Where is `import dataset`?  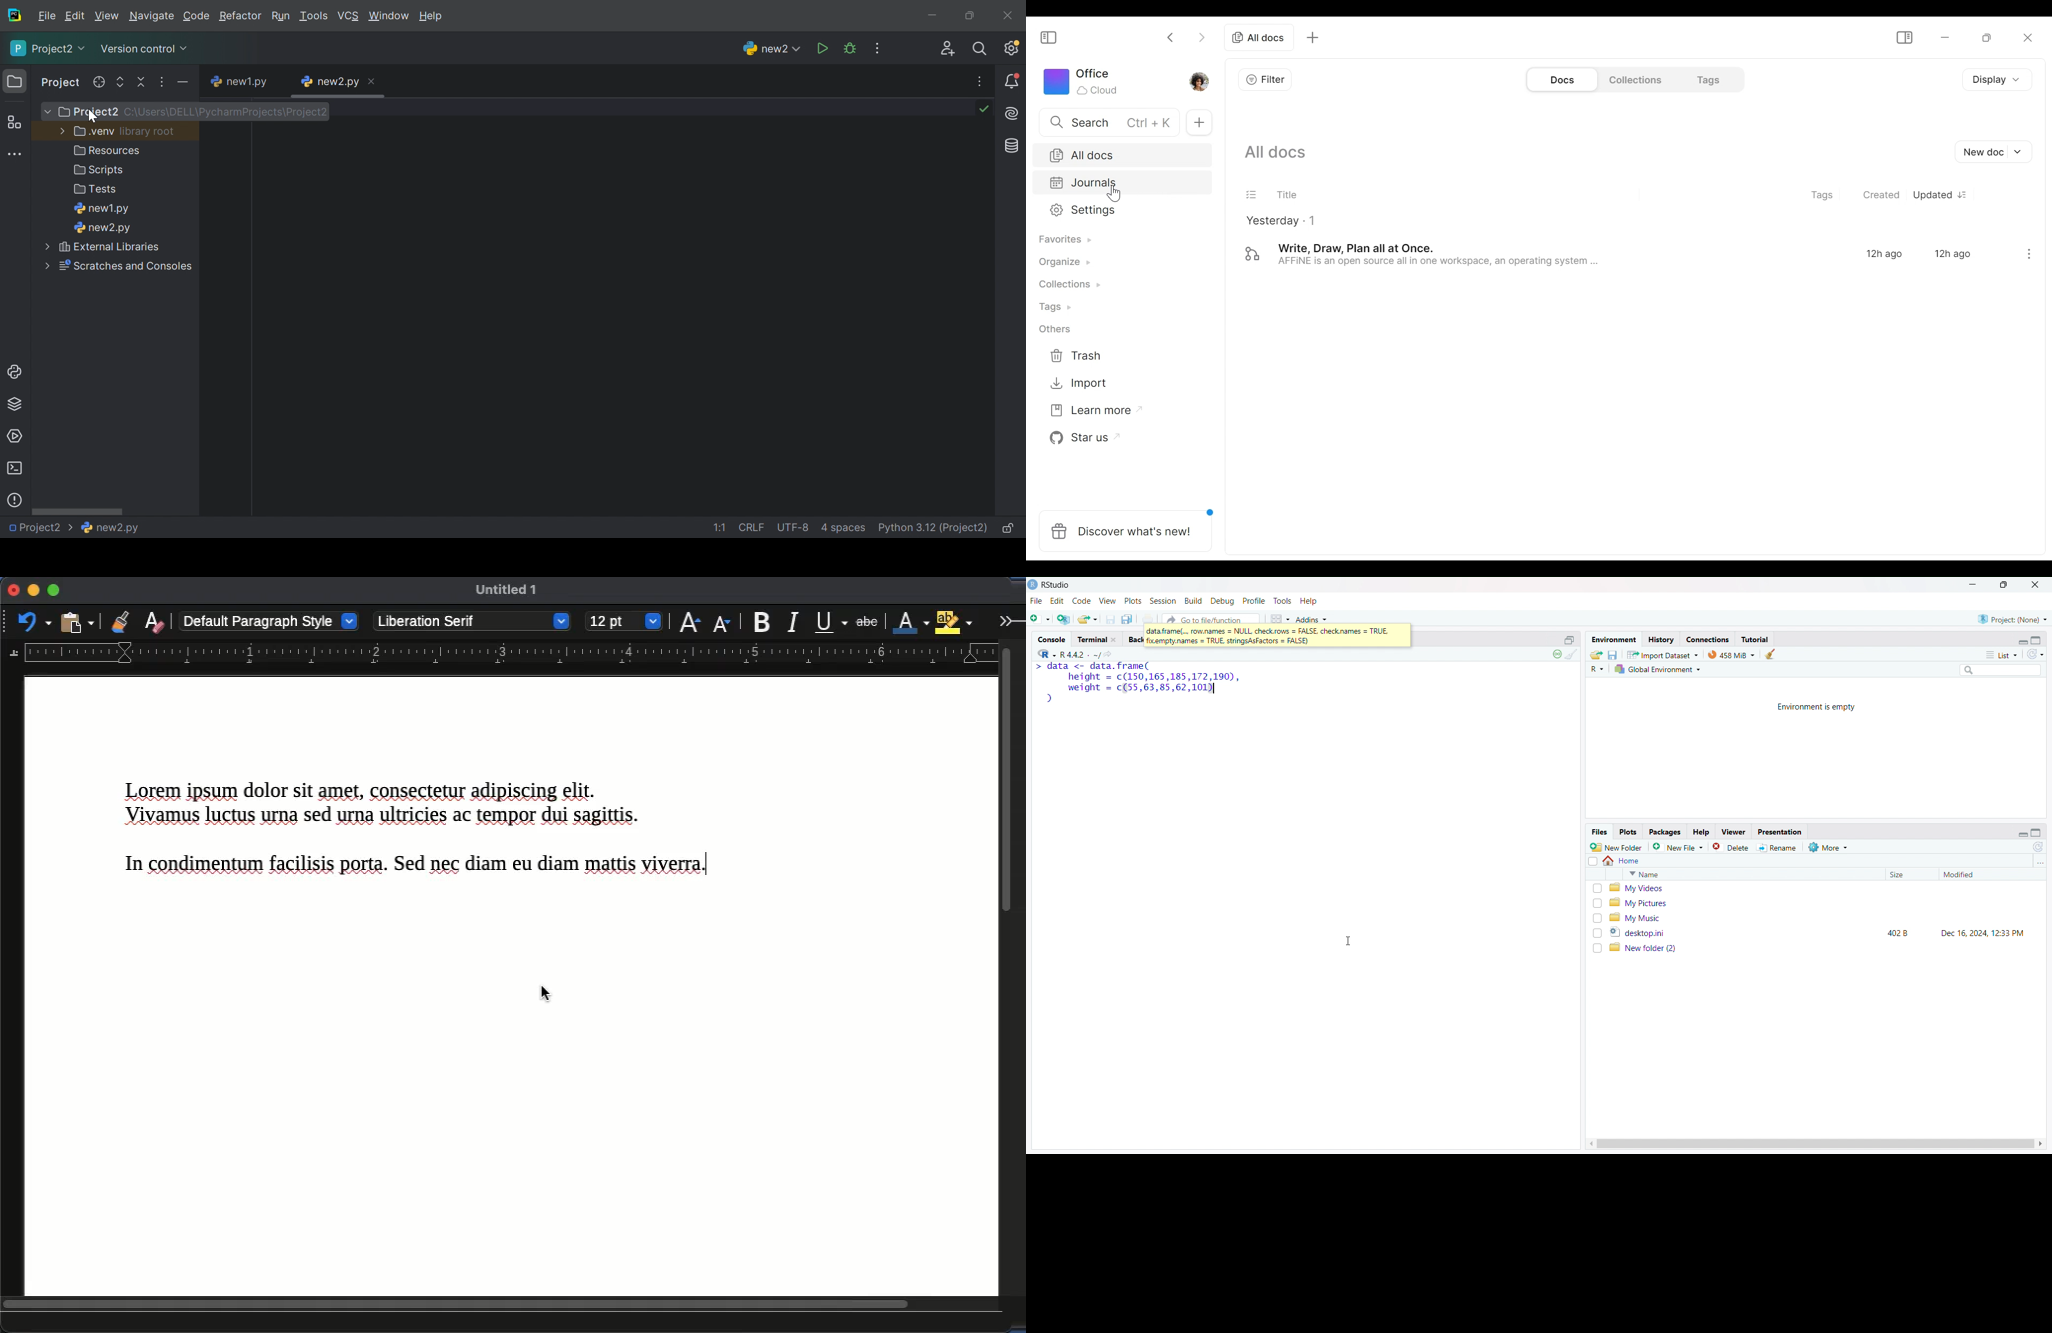 import dataset is located at coordinates (1663, 654).